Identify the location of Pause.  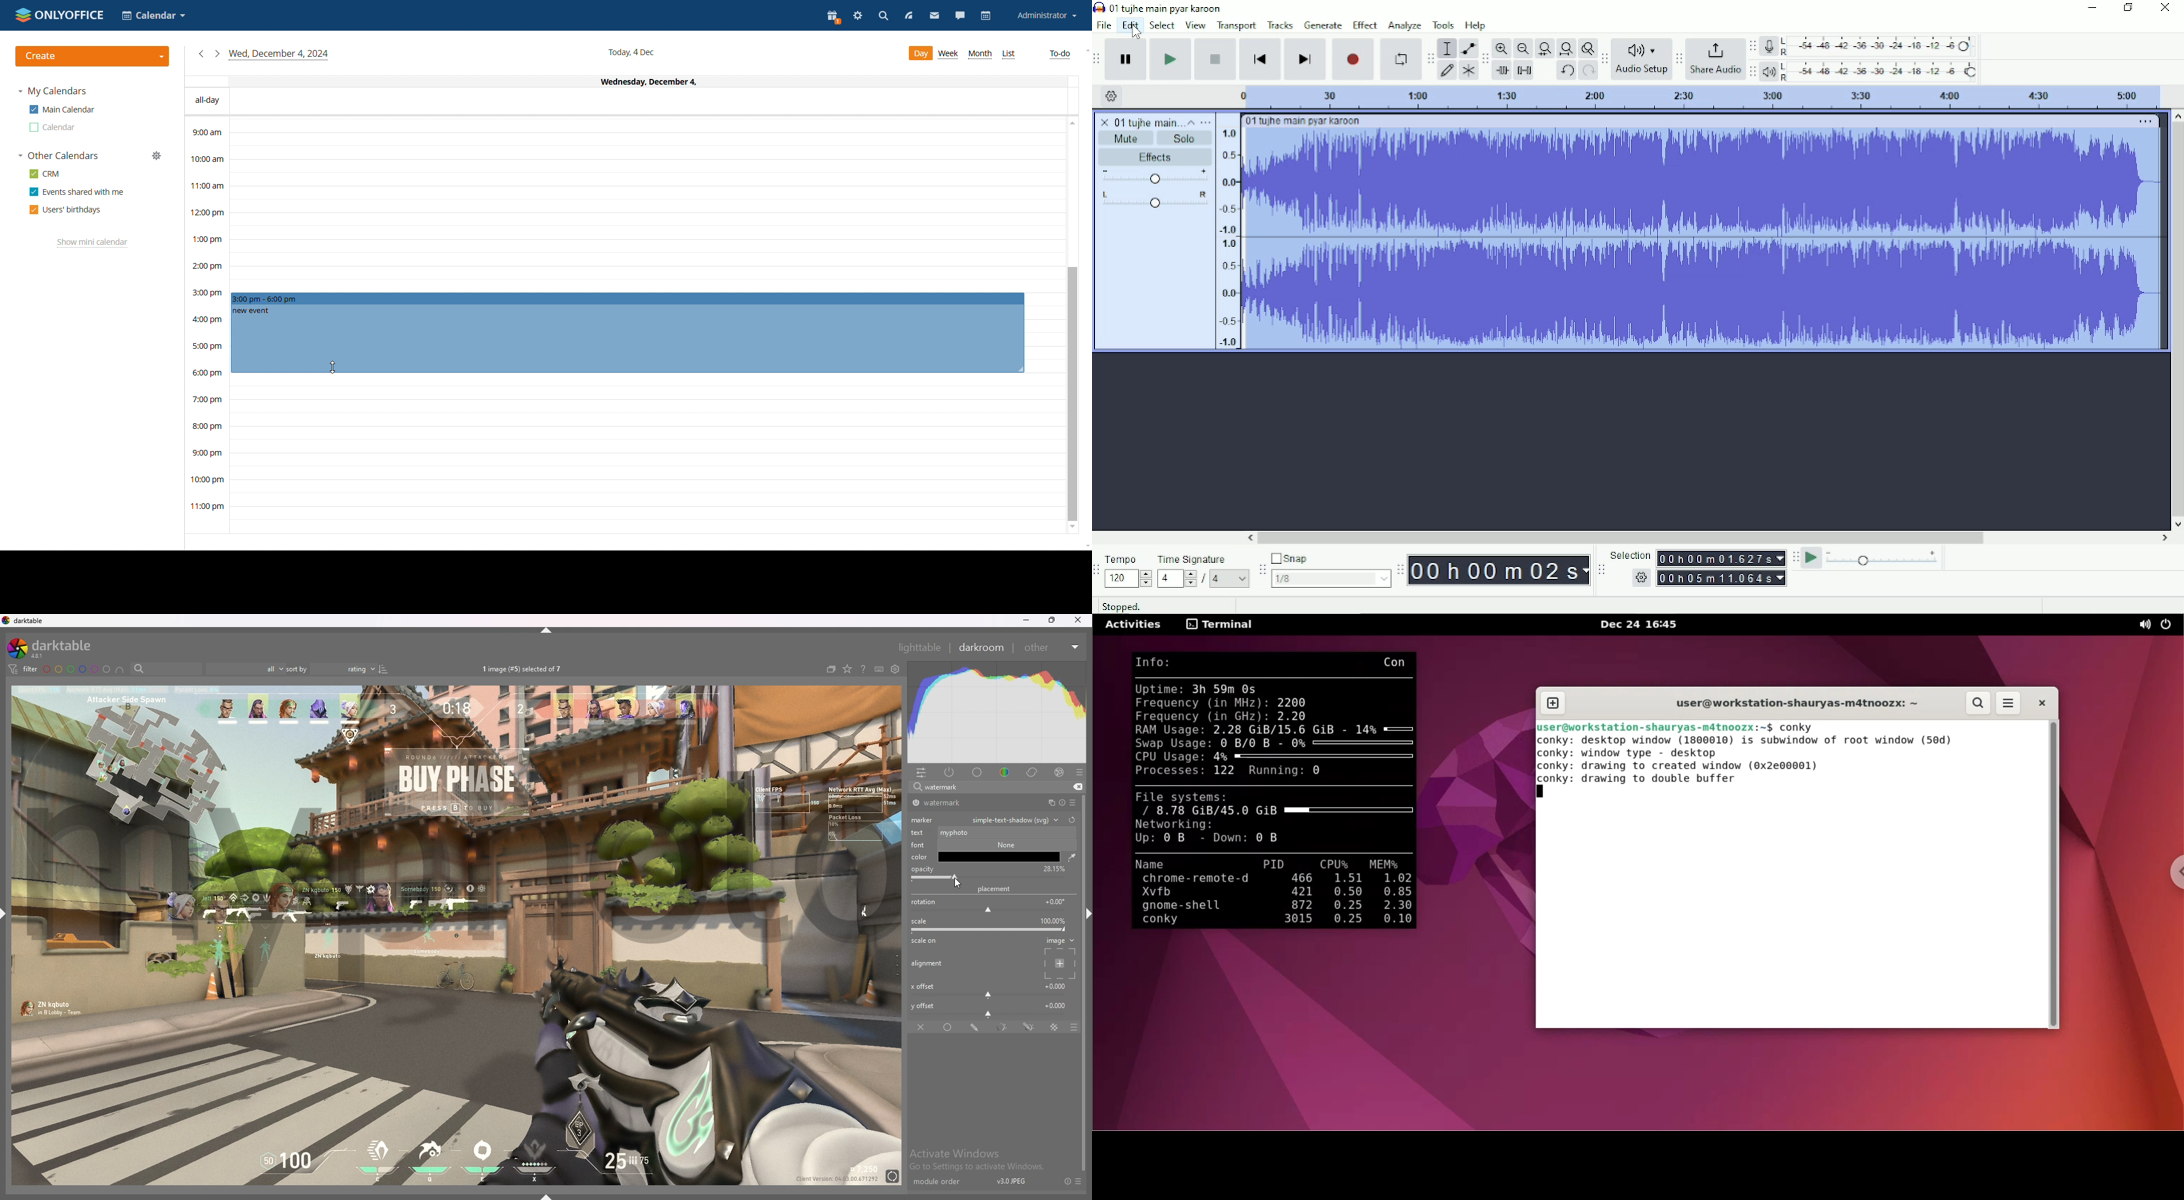
(1128, 59).